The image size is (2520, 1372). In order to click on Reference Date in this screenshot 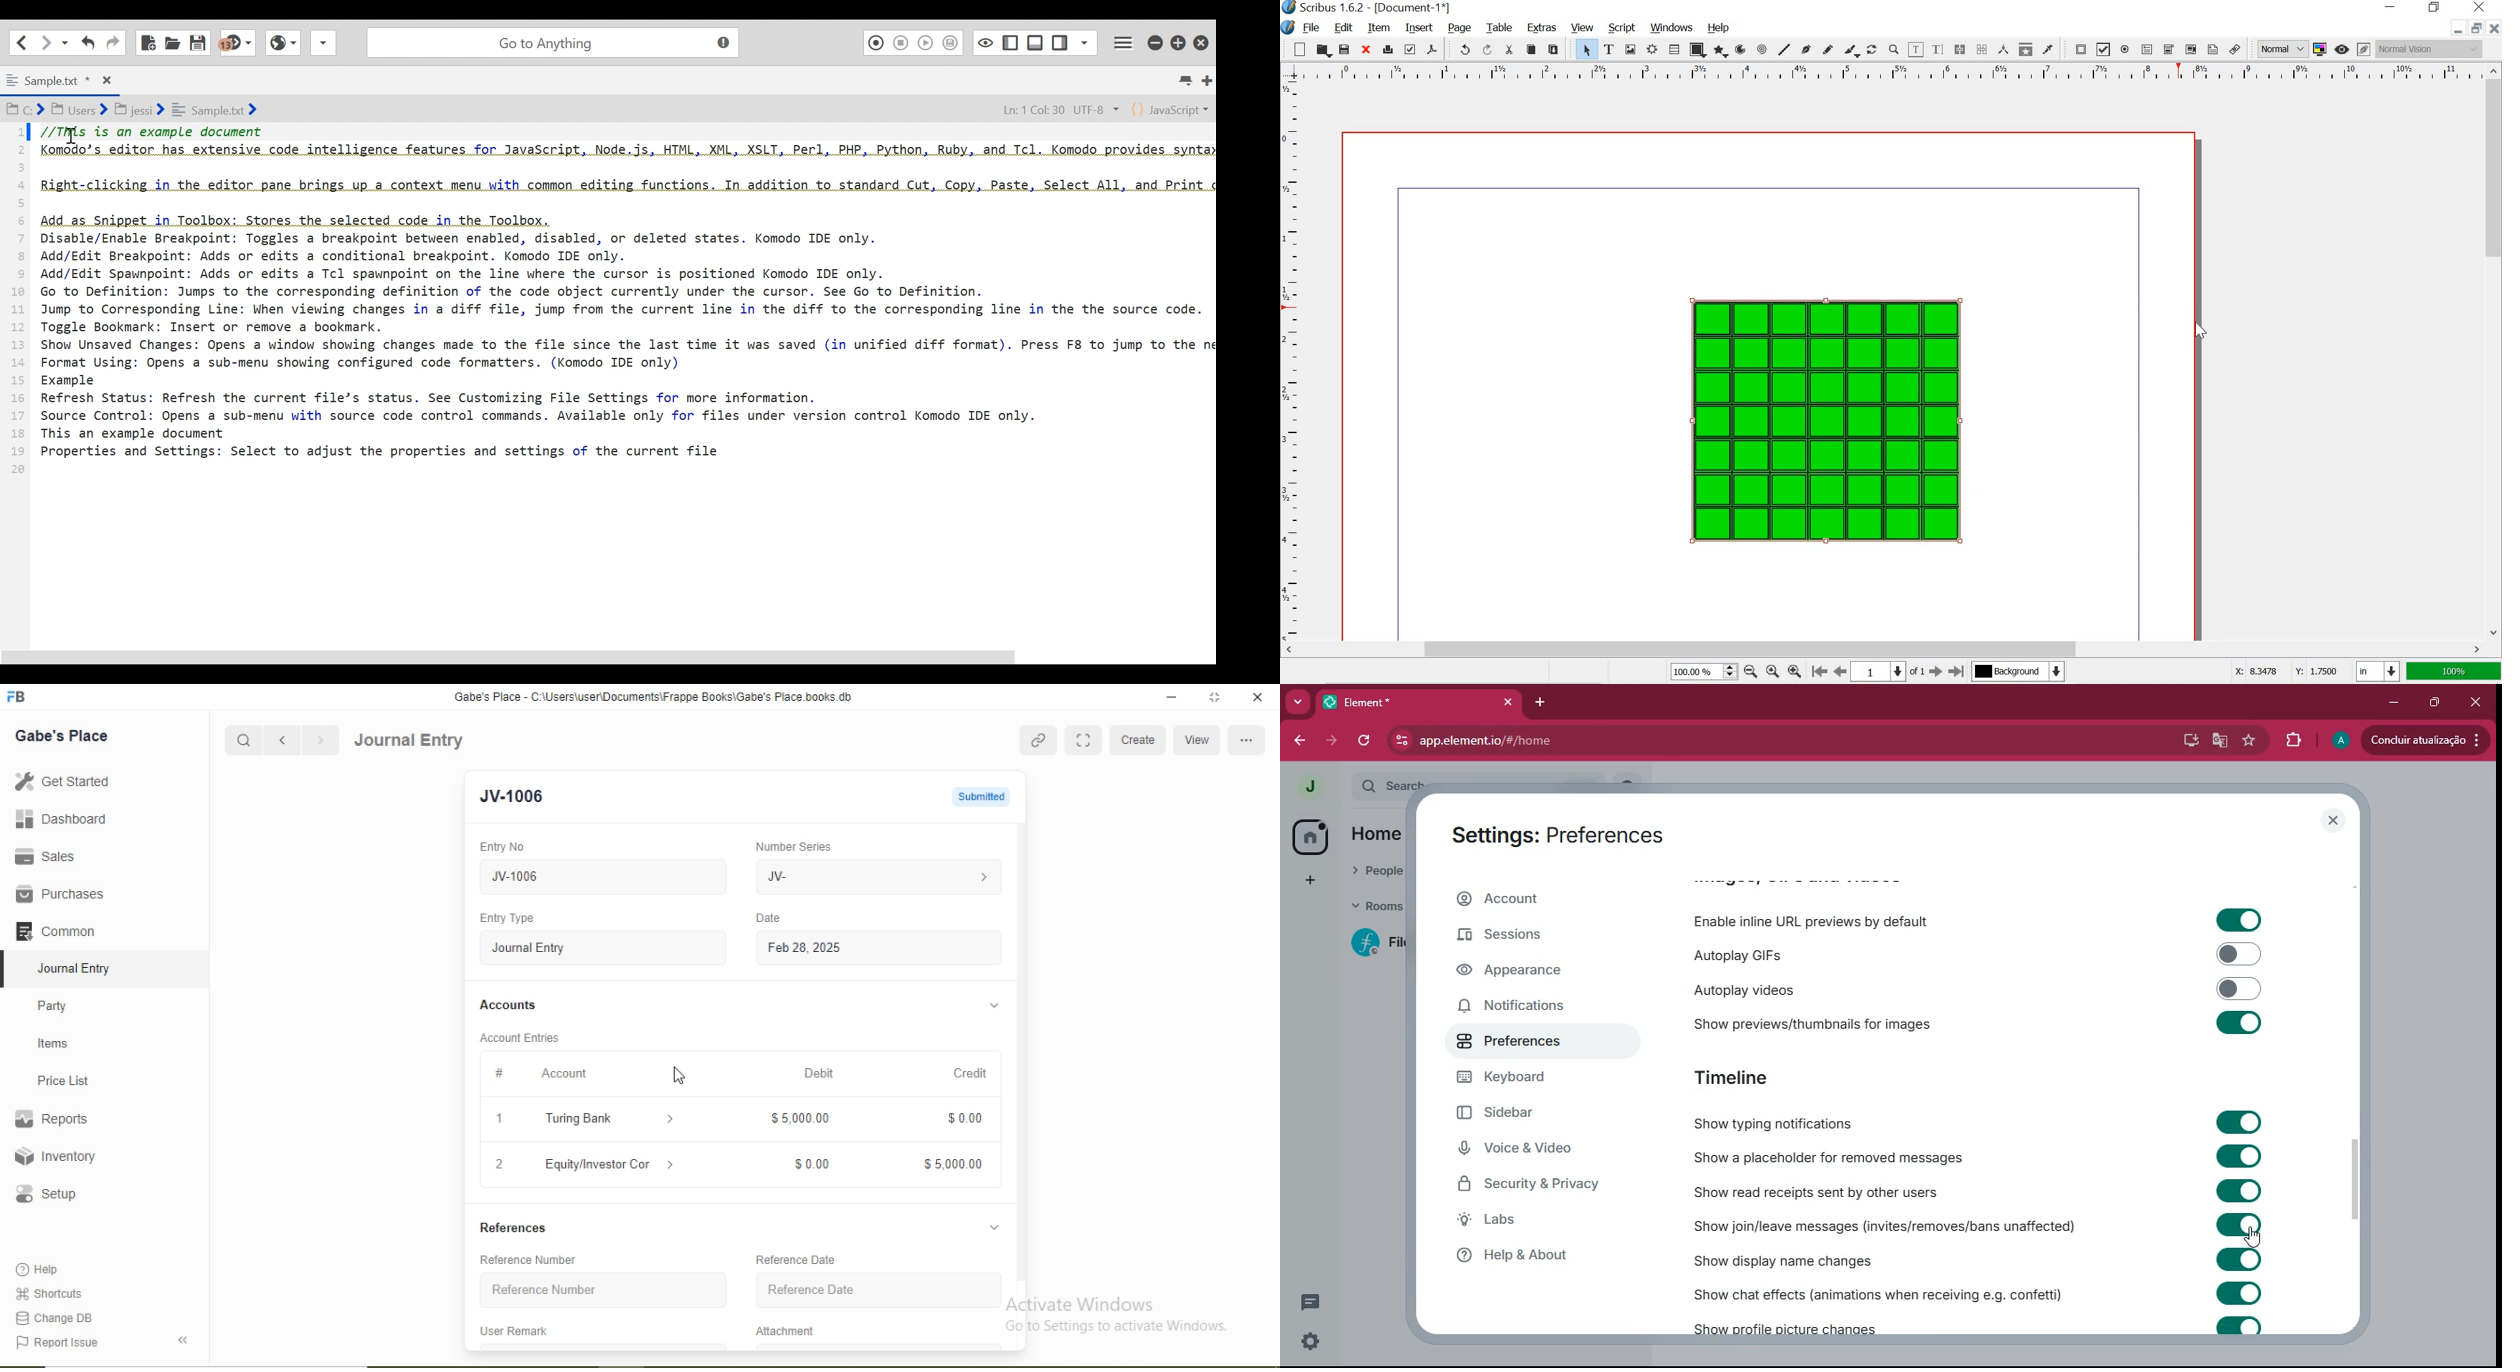, I will do `click(795, 1260)`.